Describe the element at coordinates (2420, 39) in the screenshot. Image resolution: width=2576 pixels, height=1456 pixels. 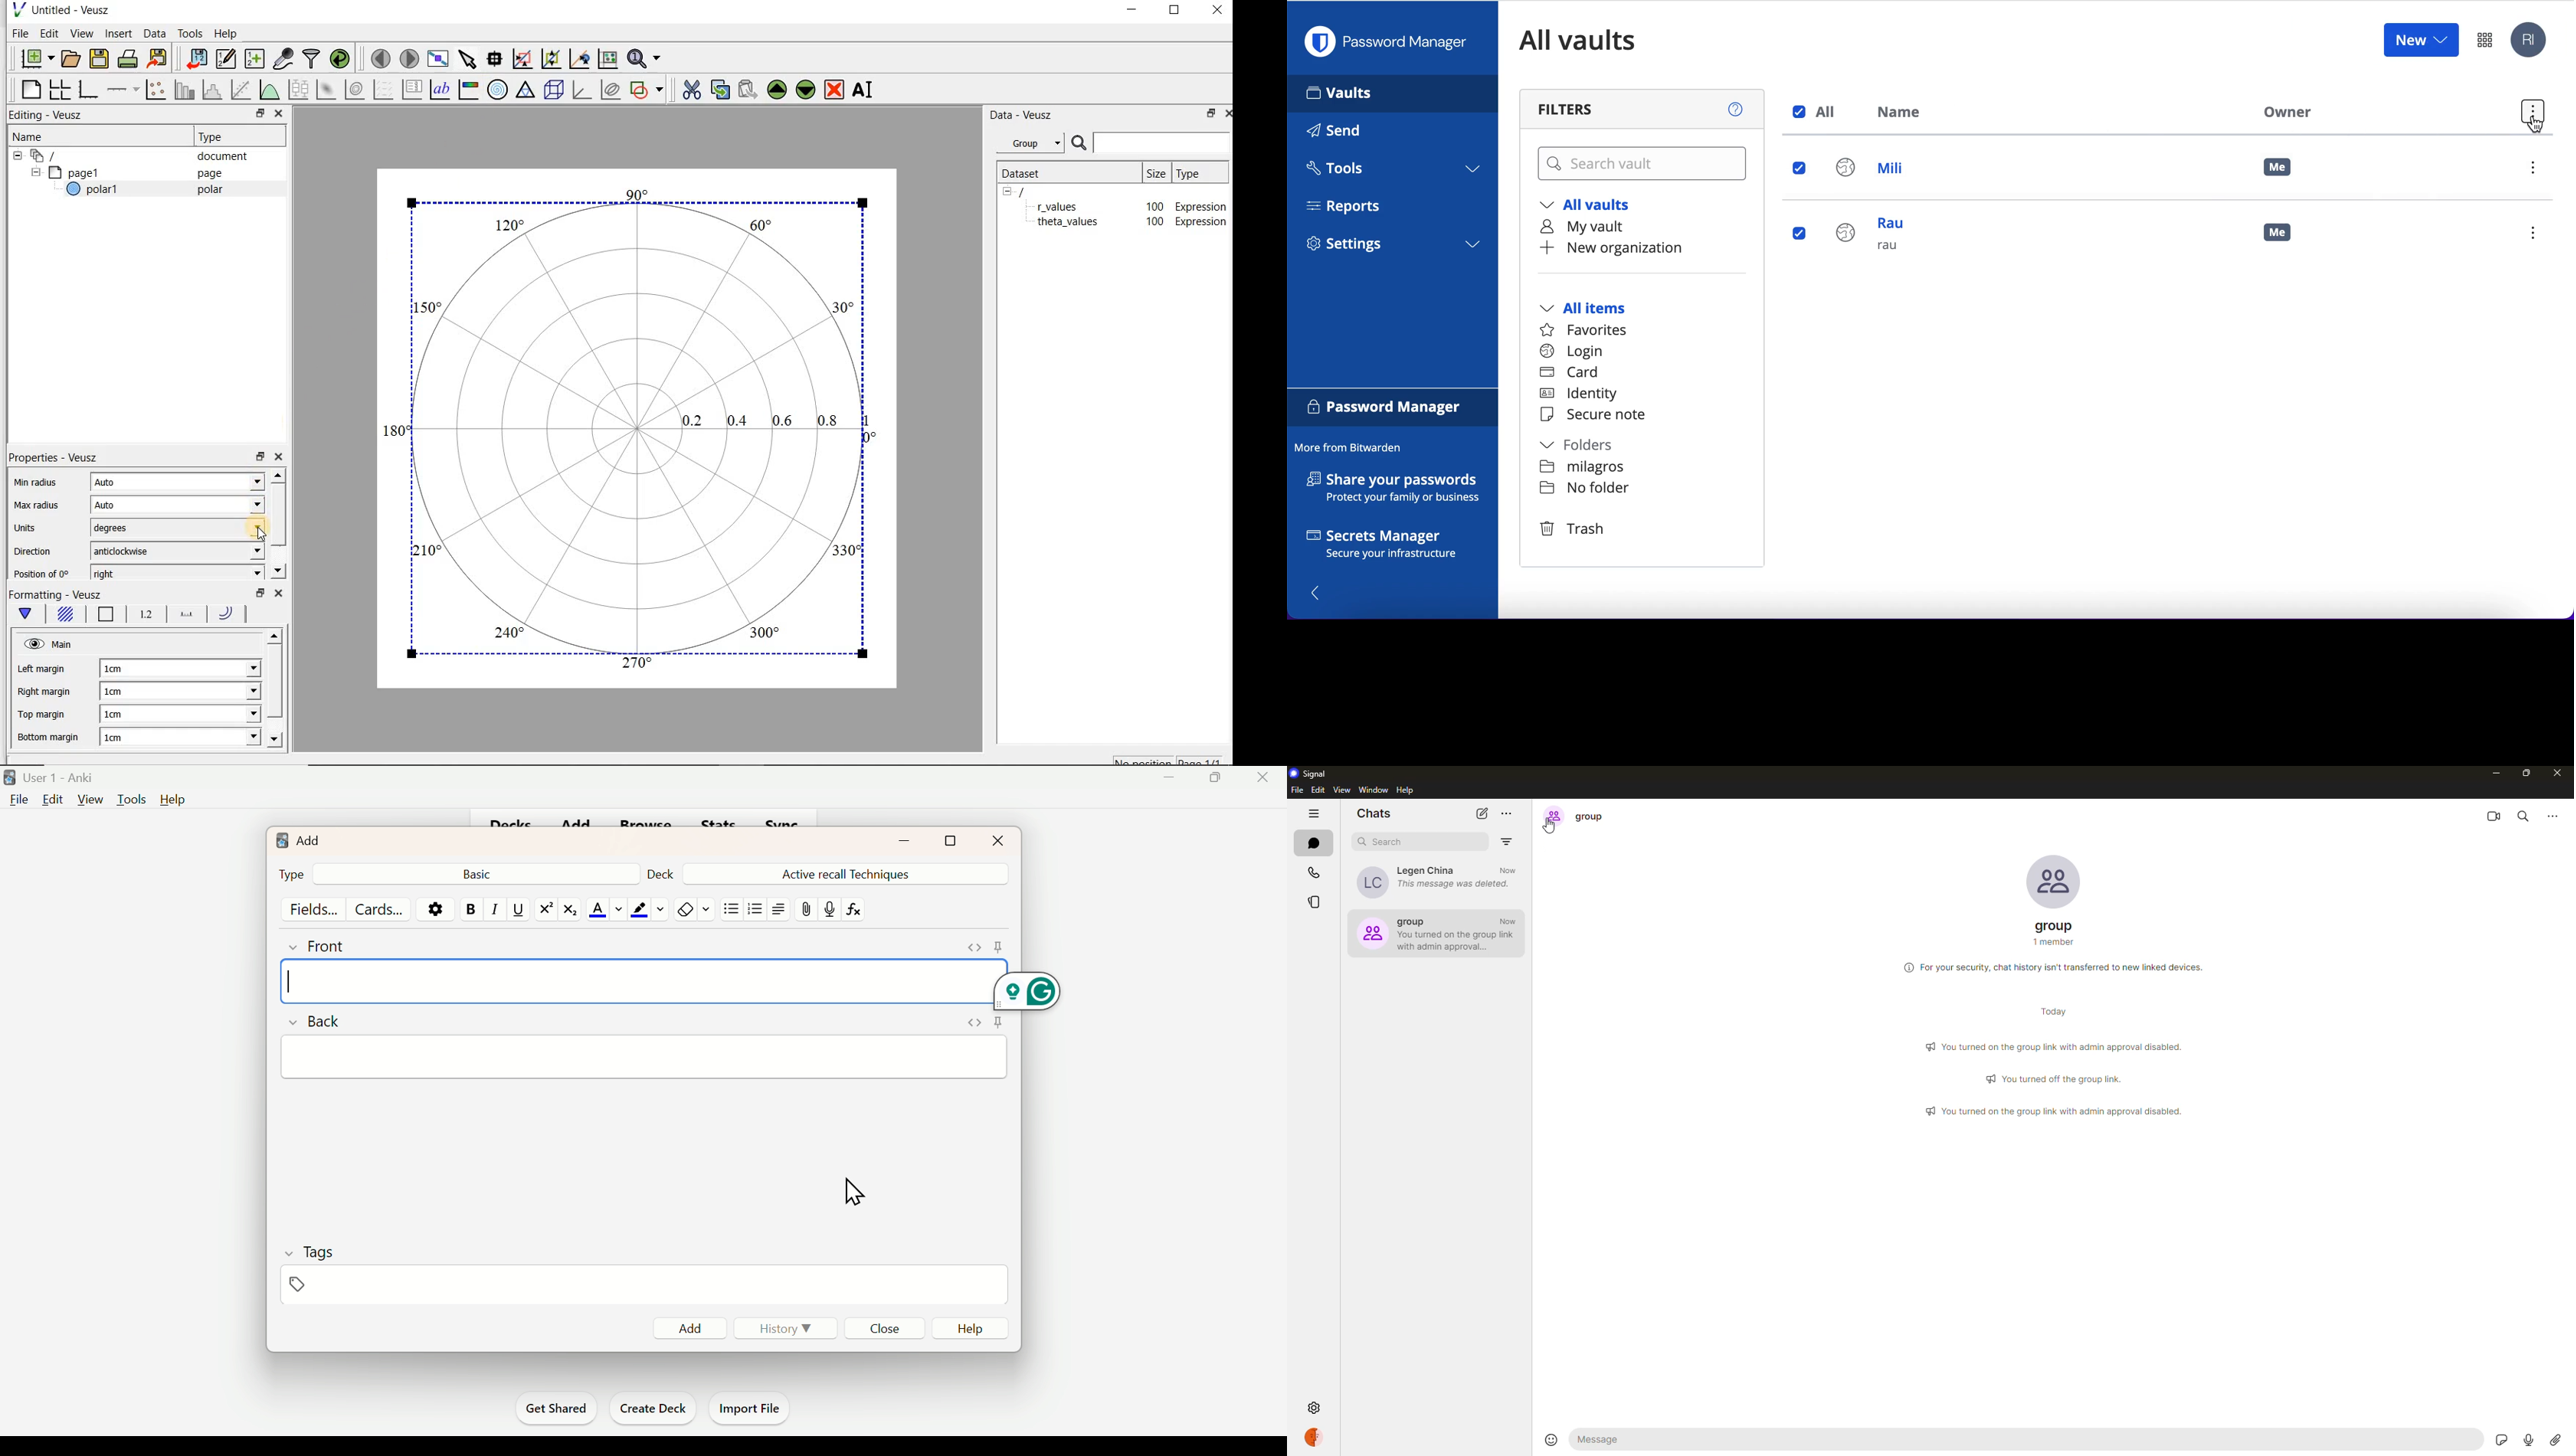
I see `new` at that location.